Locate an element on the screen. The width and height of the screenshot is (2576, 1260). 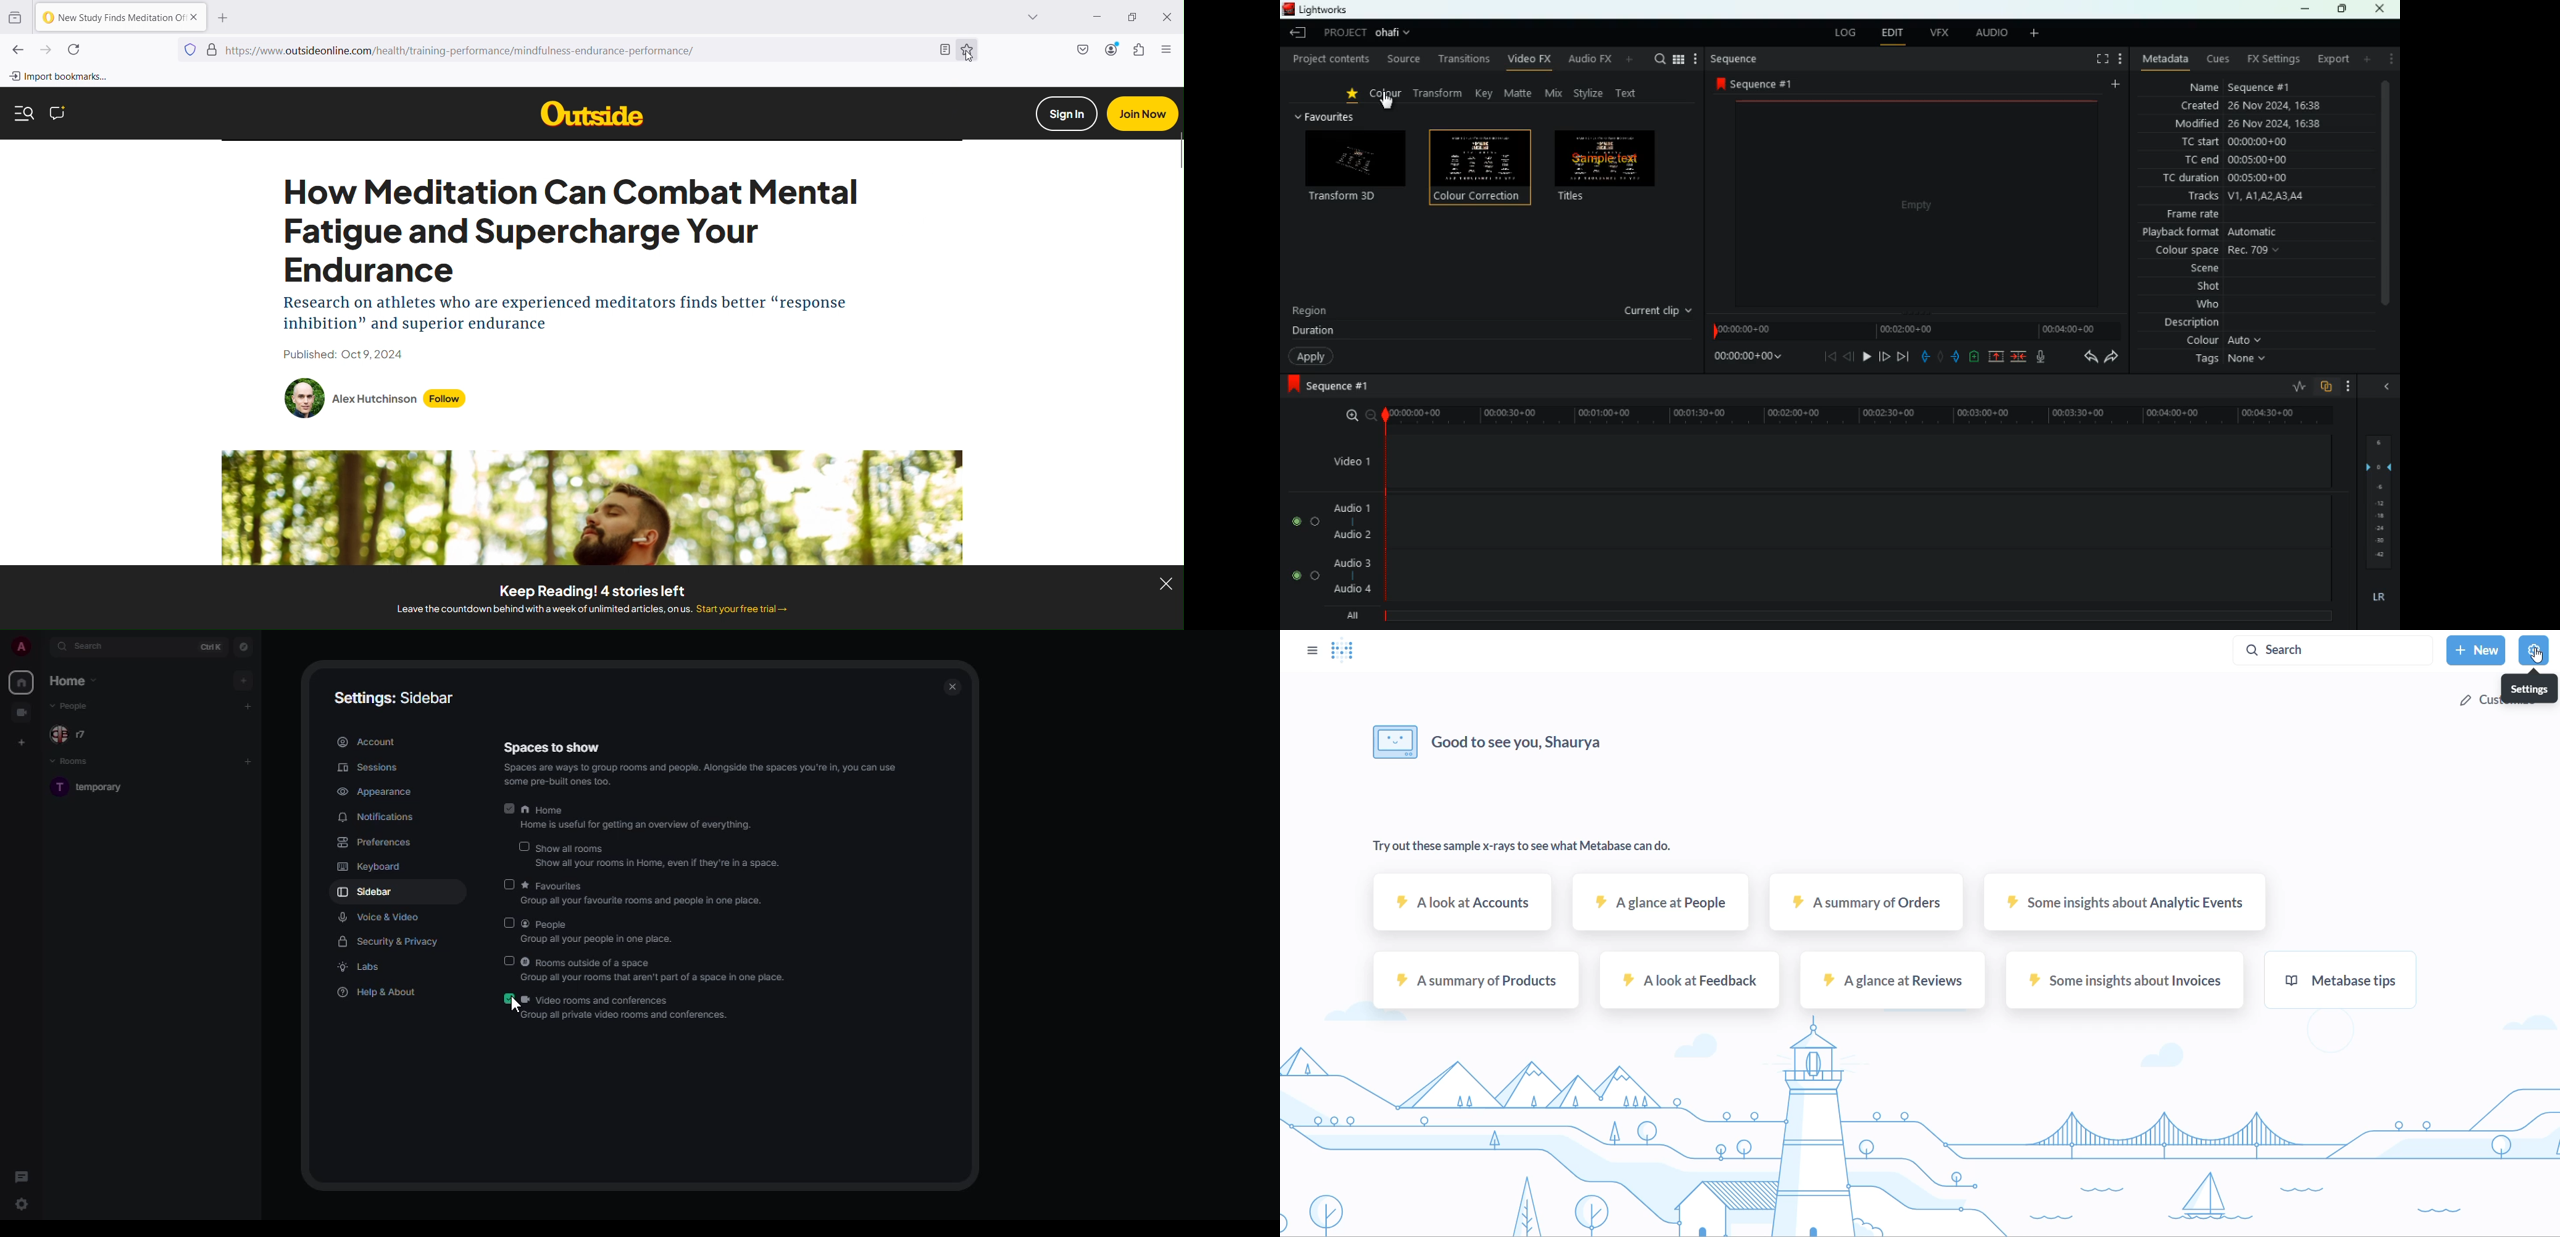
voice & video is located at coordinates (384, 917).